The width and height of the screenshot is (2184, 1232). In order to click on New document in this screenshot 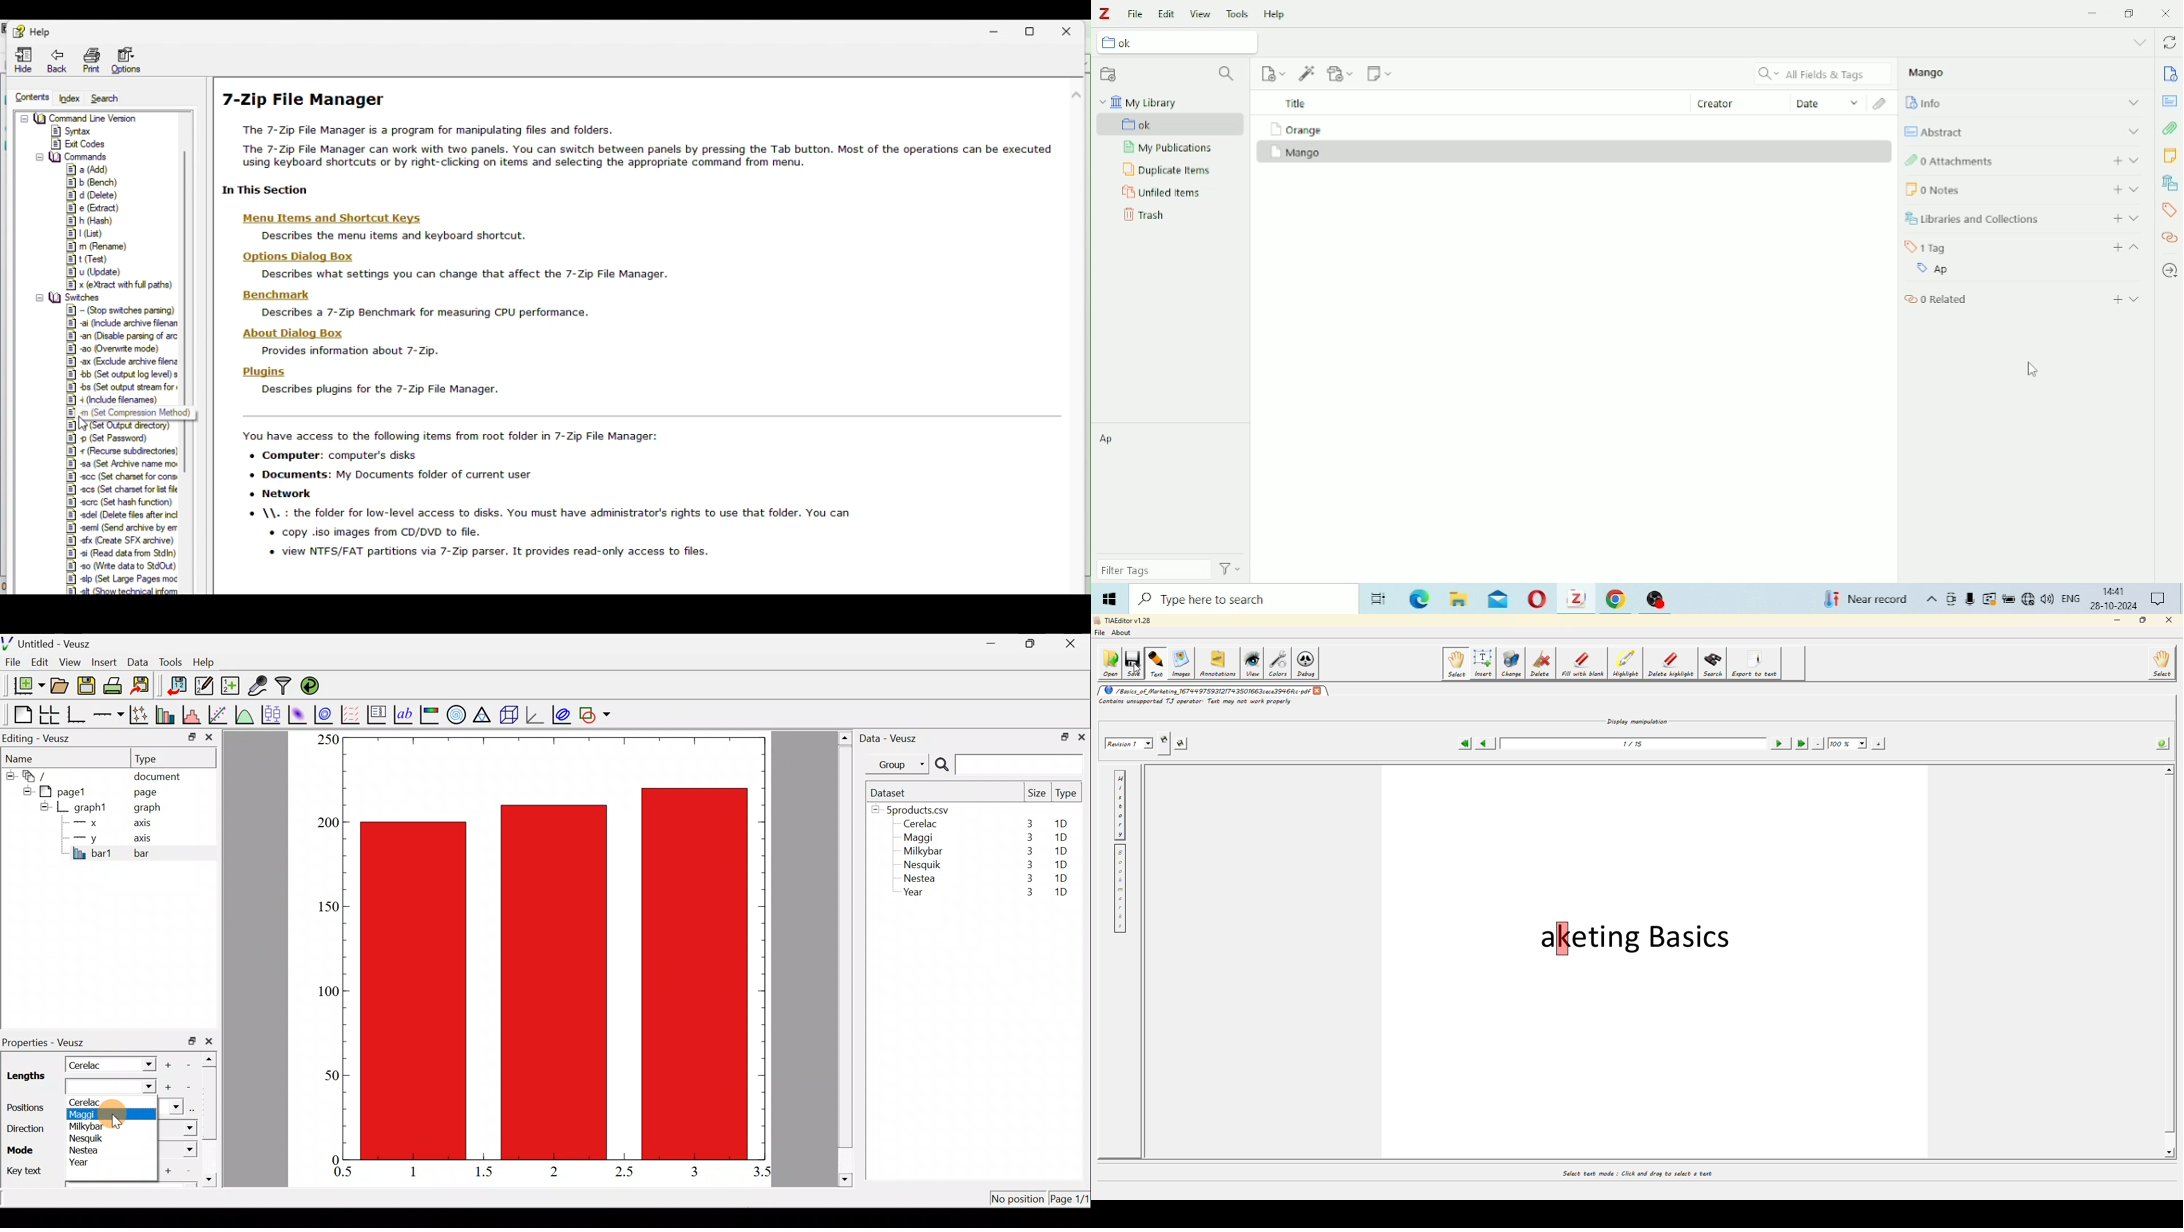, I will do `click(24, 686)`.